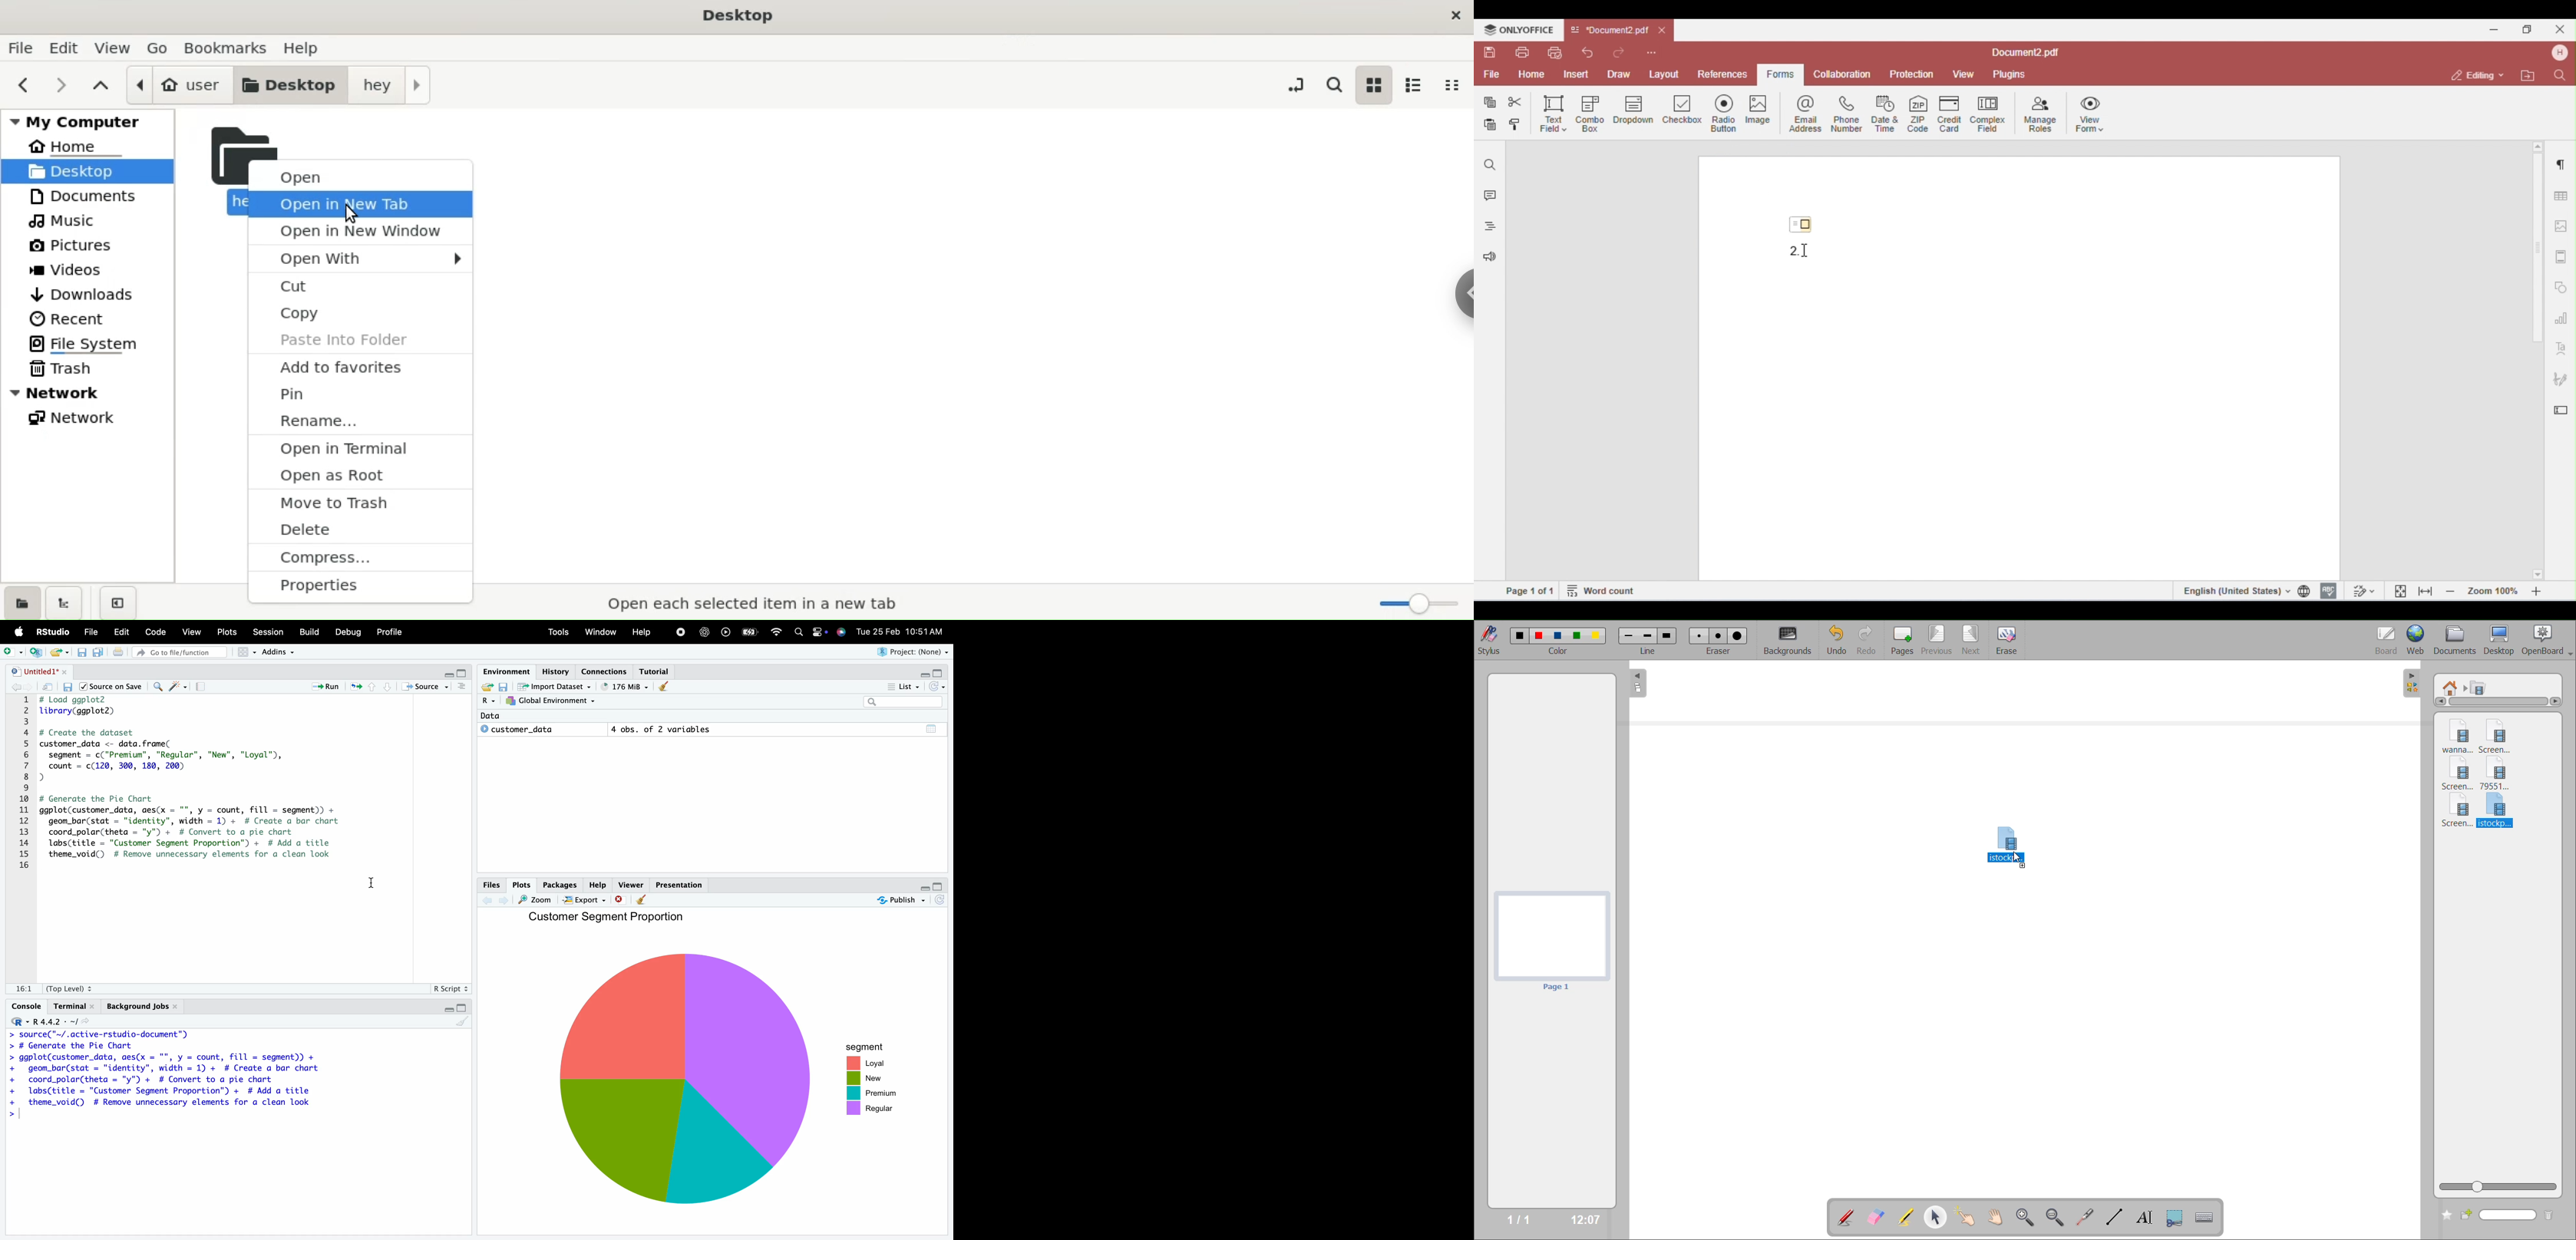 Image resolution: width=2576 pixels, height=1260 pixels. What do you see at coordinates (243, 654) in the screenshot?
I see `grid view` at bounding box center [243, 654].